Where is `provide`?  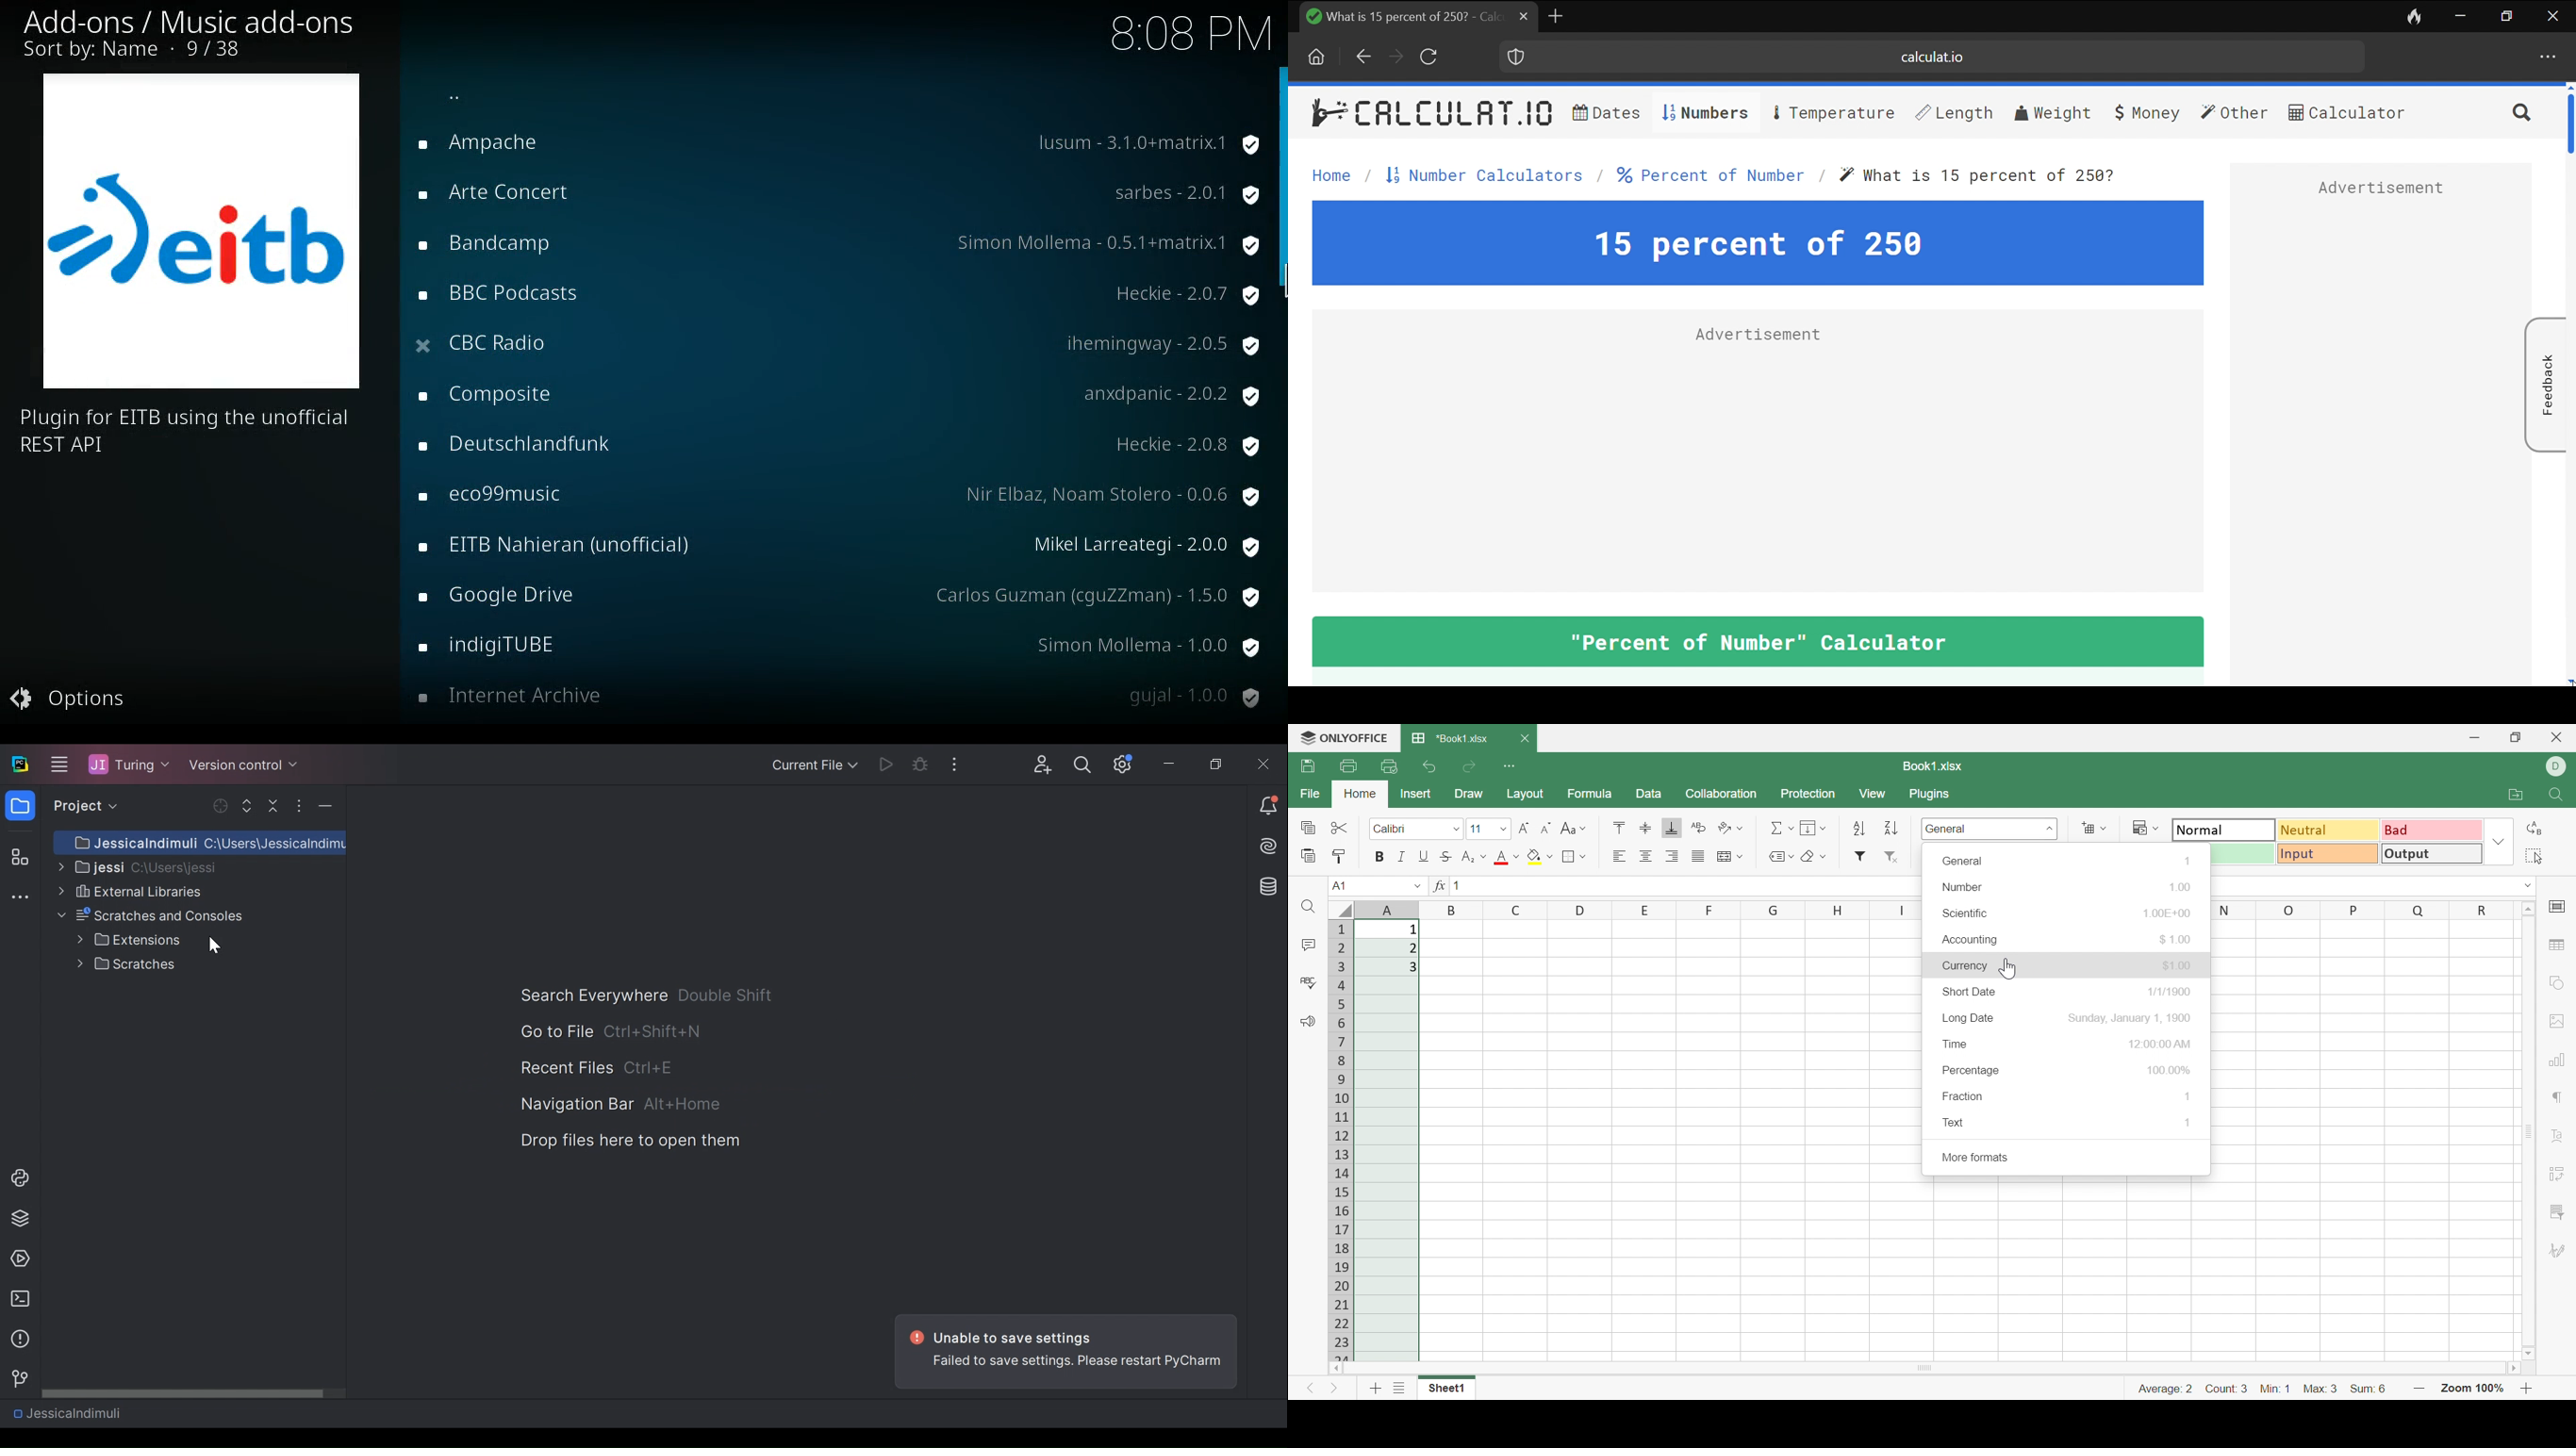 provide is located at coordinates (1170, 392).